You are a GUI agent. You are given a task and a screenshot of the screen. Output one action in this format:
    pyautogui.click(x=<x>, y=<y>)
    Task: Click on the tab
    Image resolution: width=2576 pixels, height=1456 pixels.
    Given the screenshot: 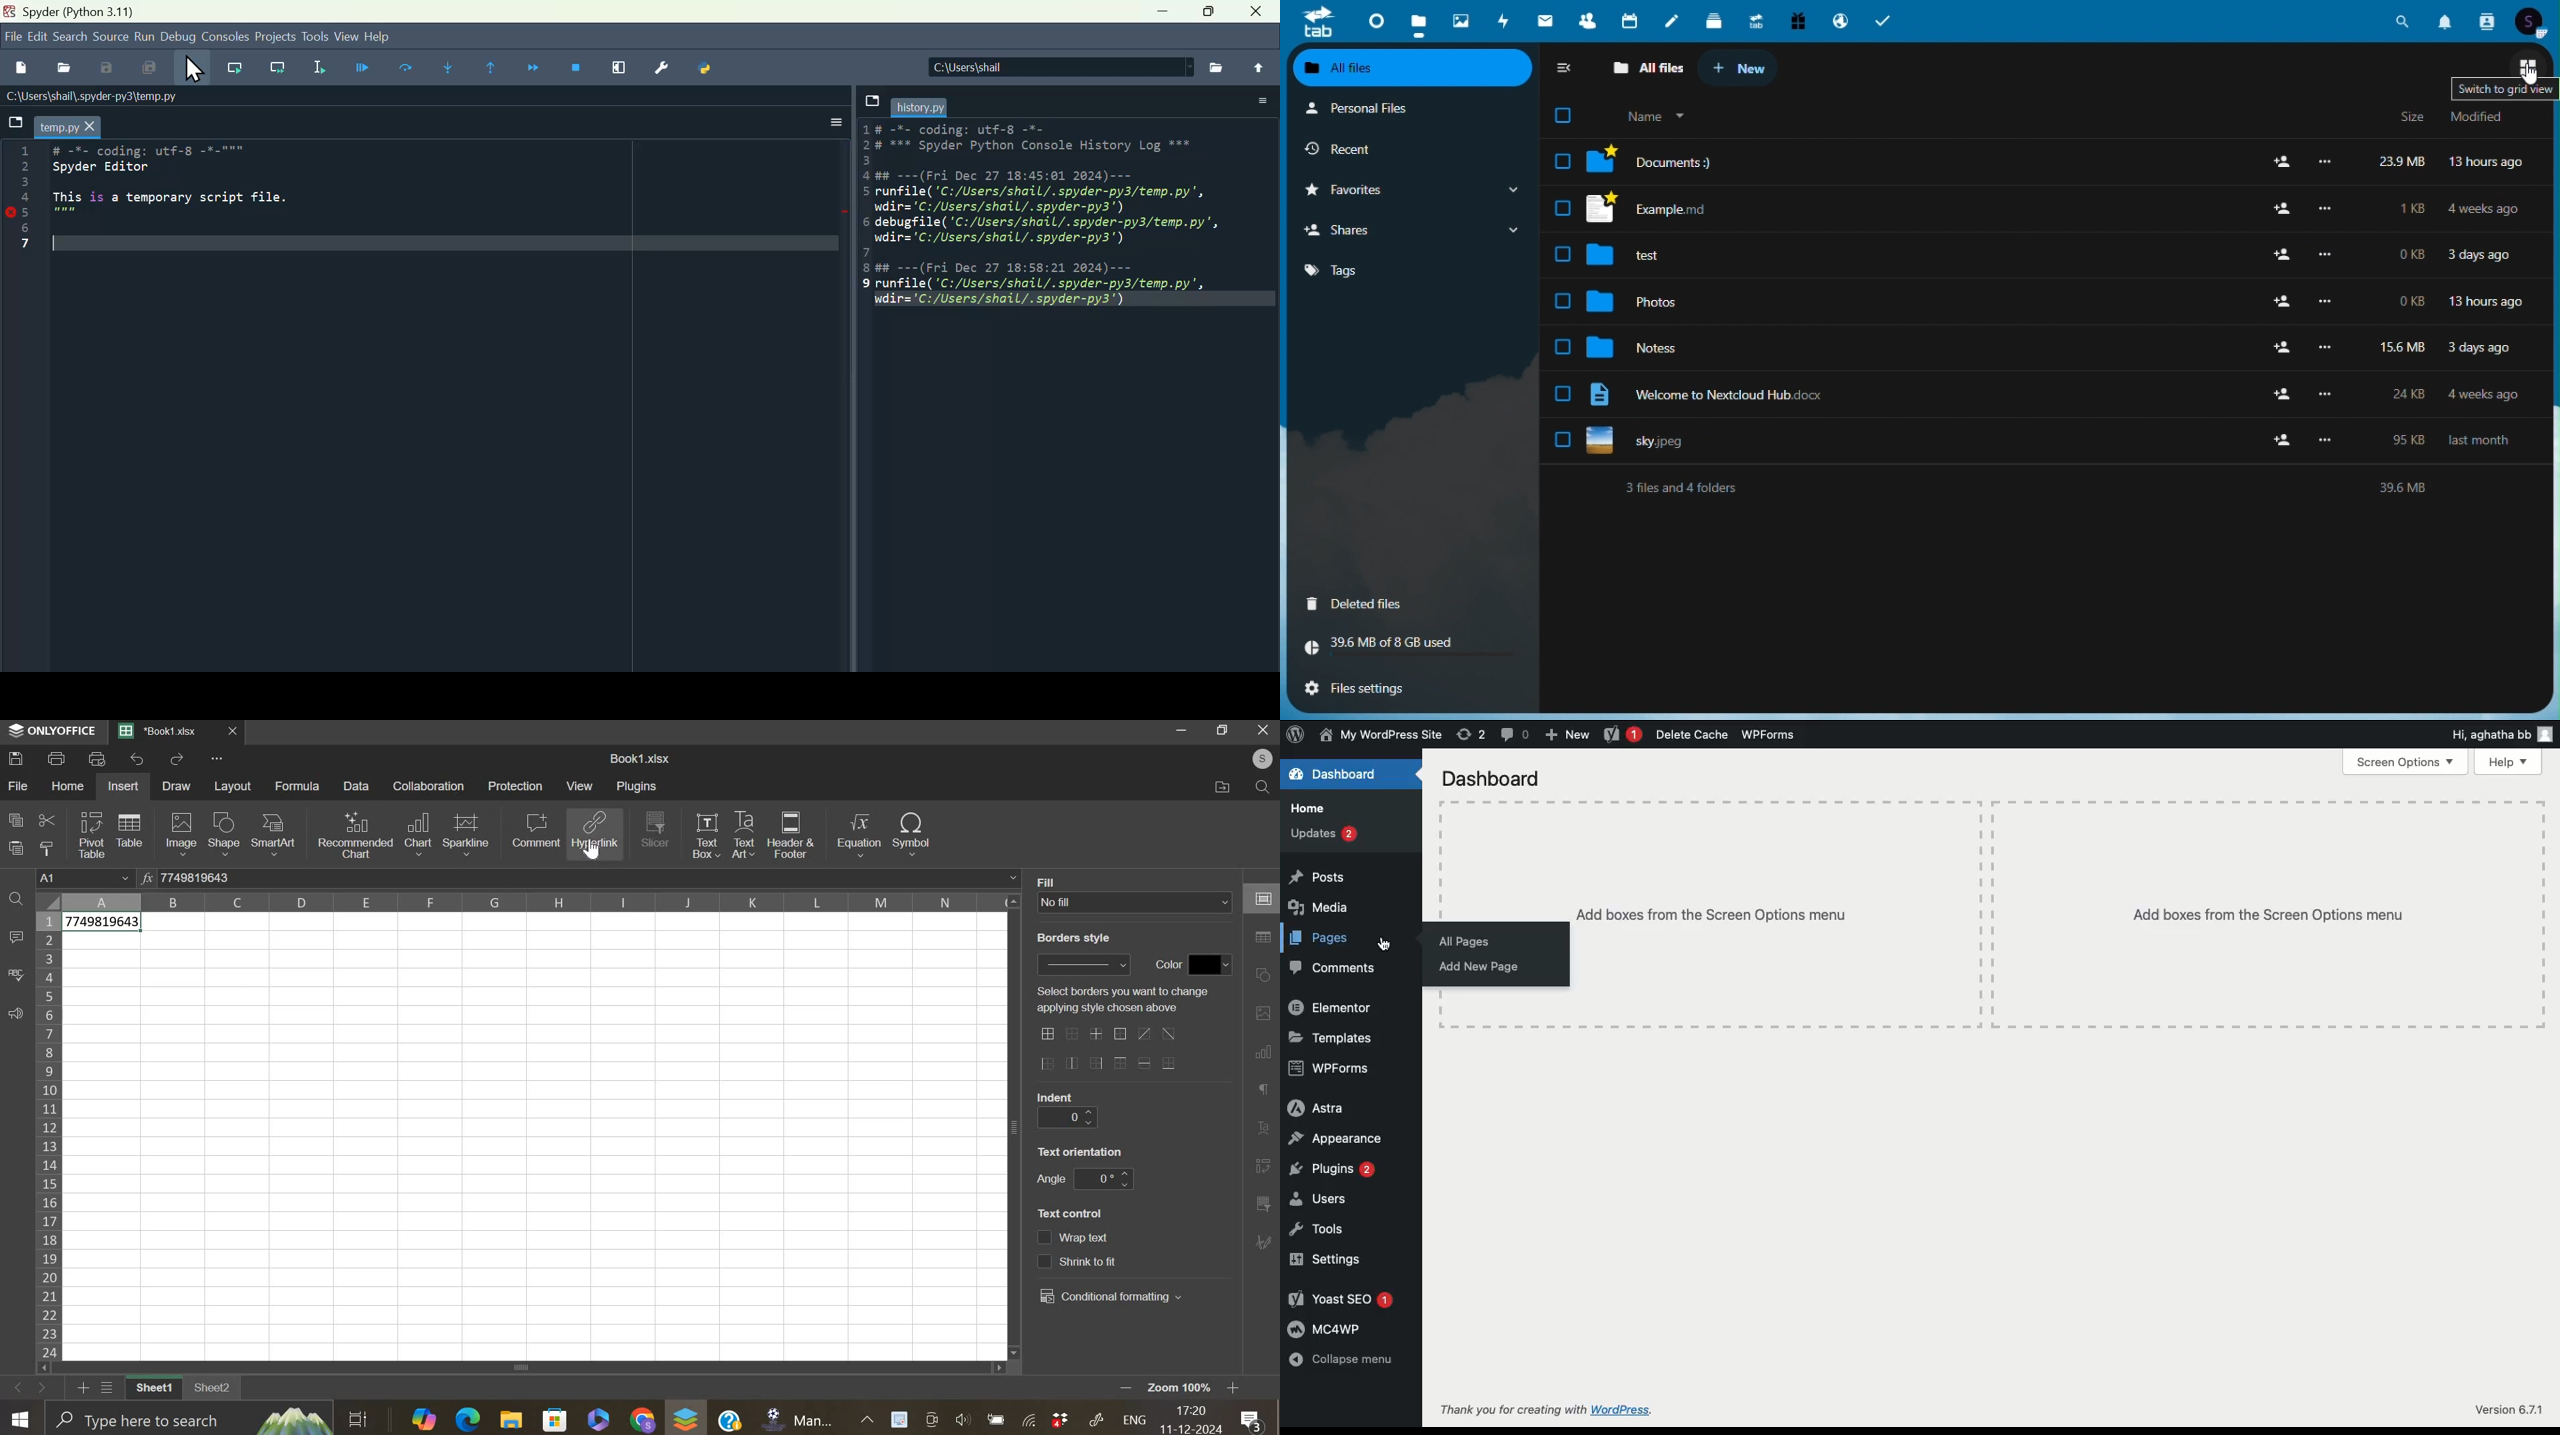 What is the action you would take?
    pyautogui.click(x=1314, y=23)
    